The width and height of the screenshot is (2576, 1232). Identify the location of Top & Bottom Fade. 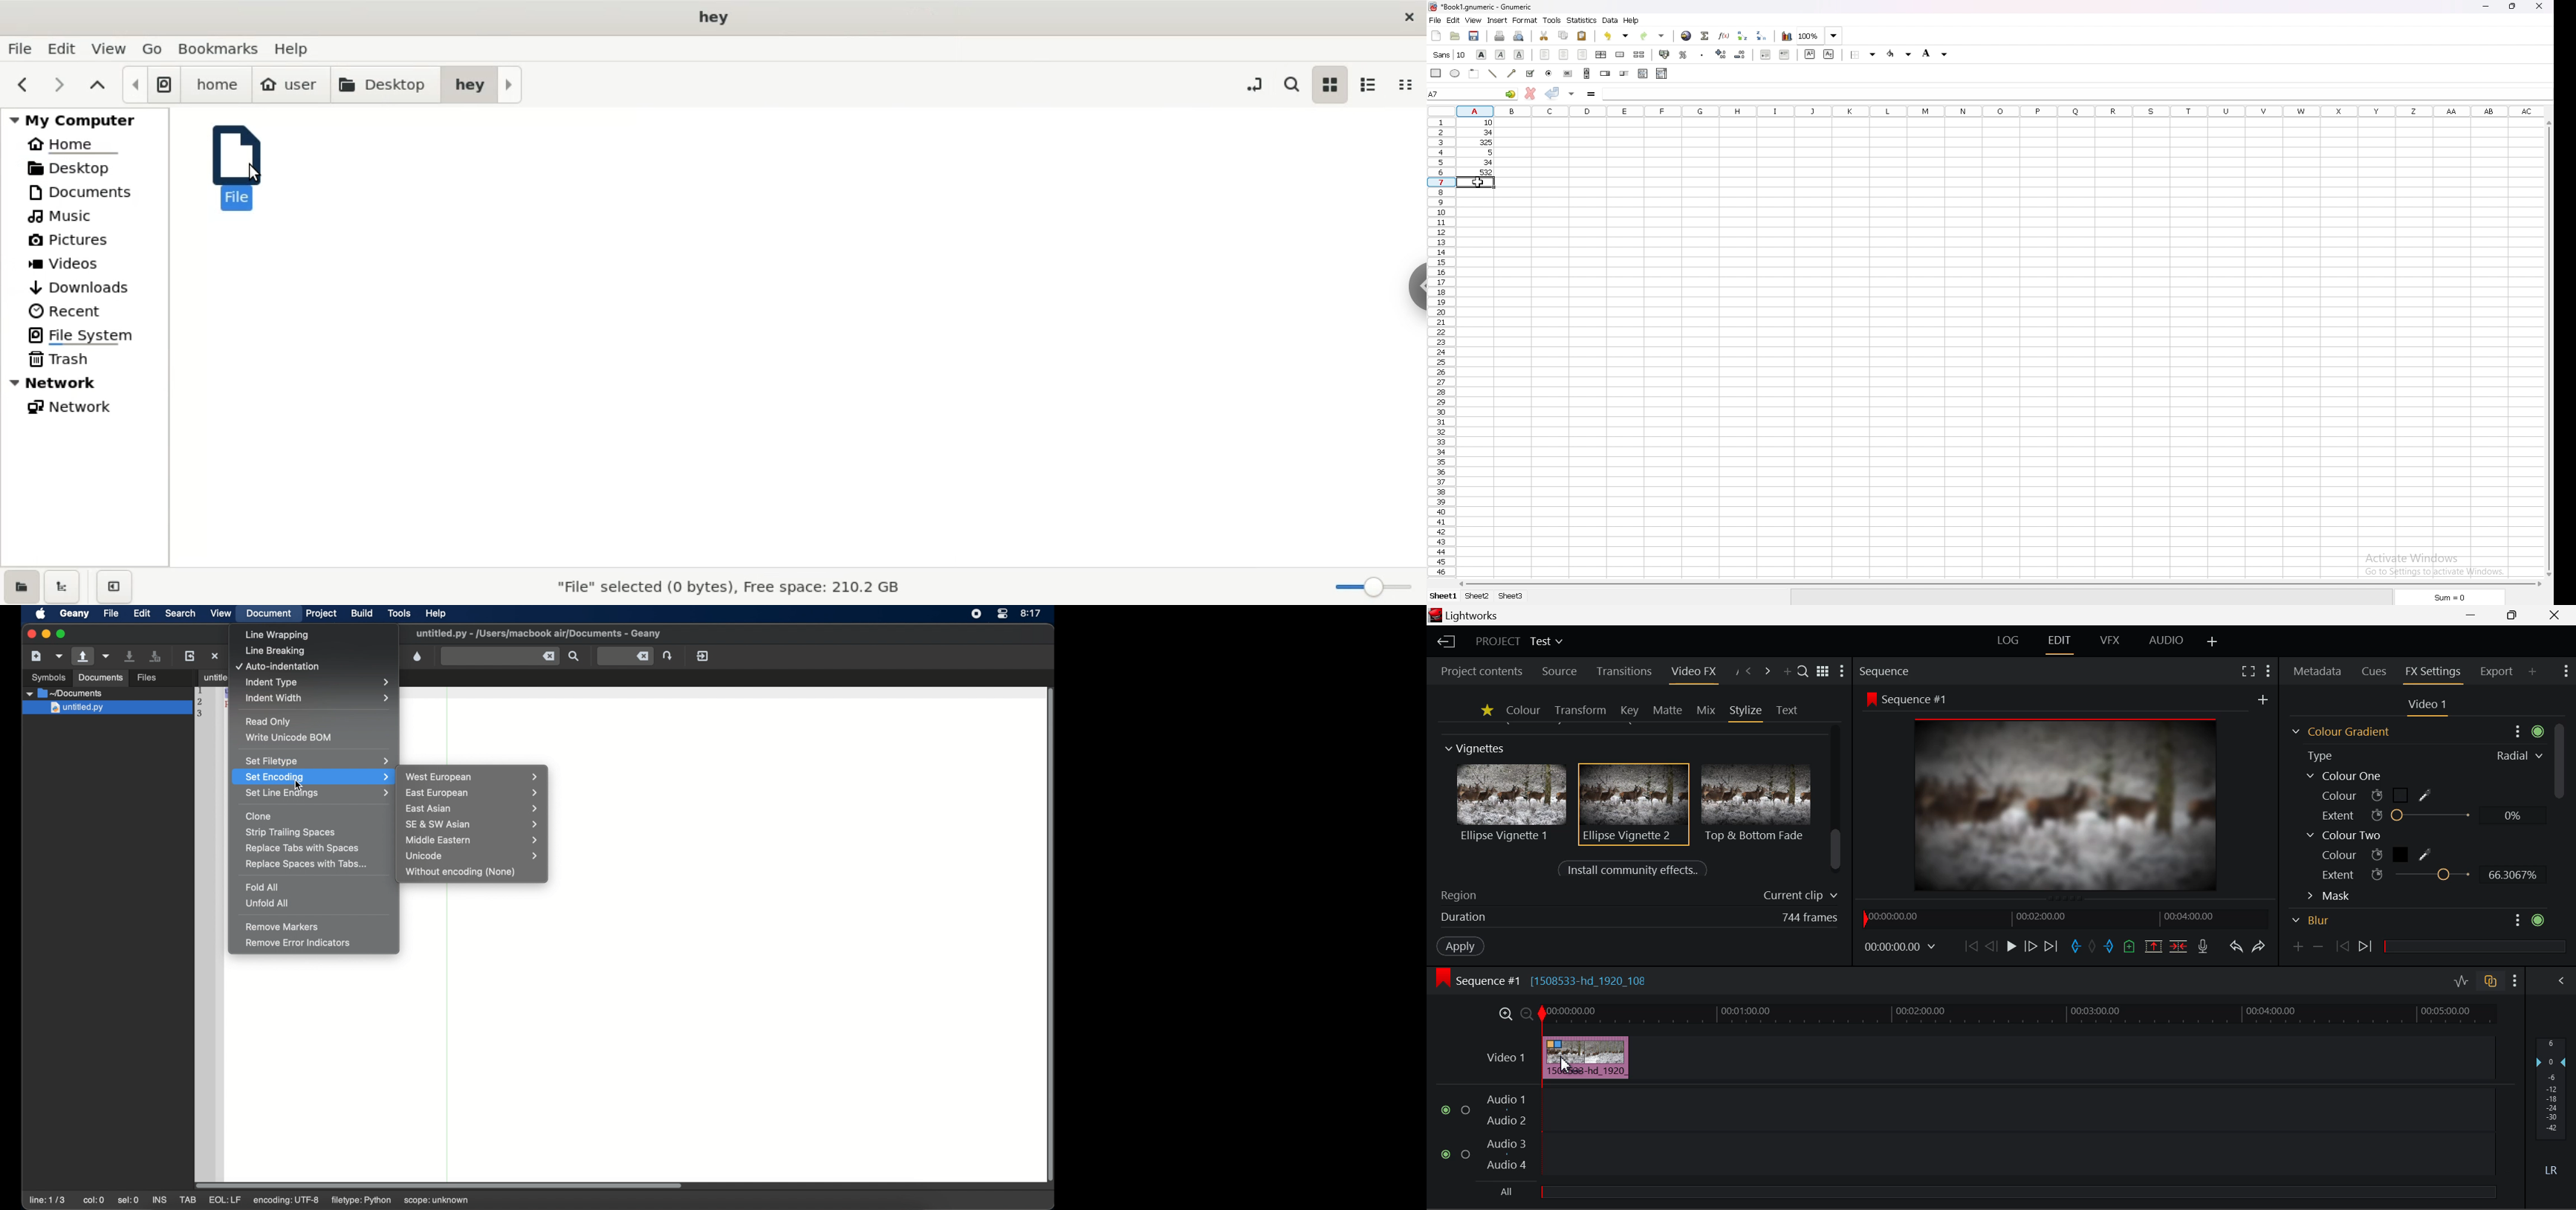
(1758, 801).